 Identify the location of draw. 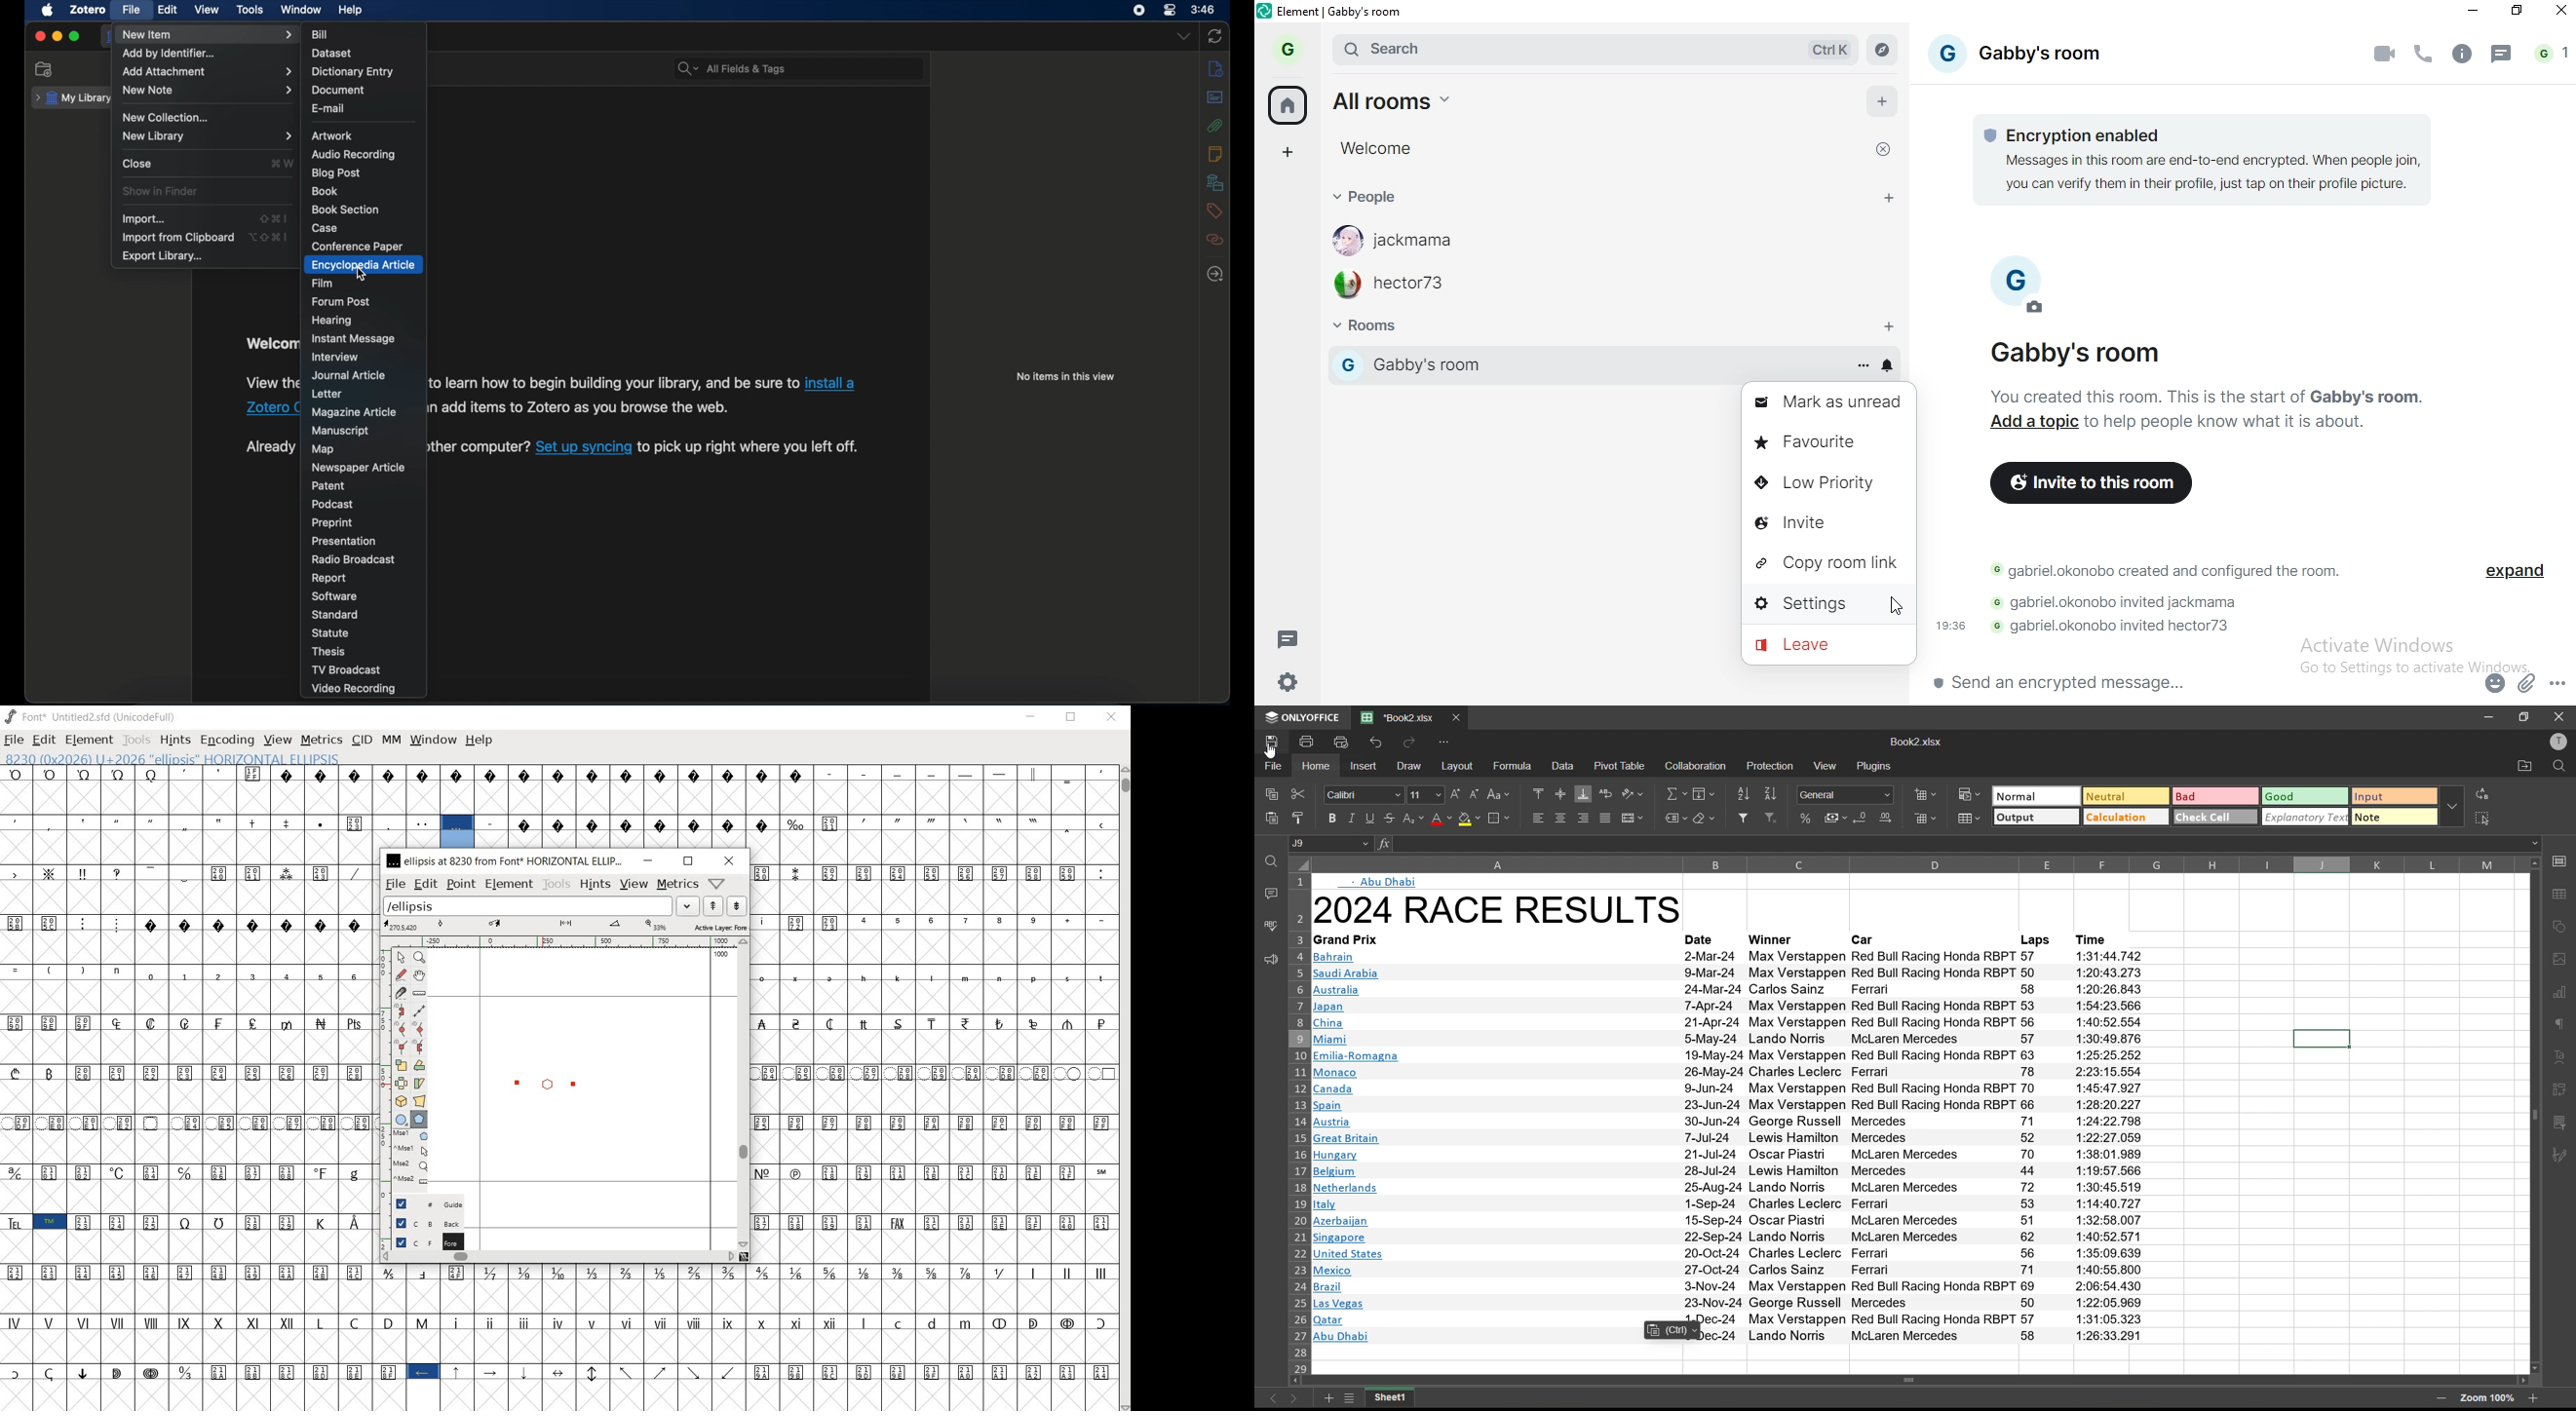
(1412, 767).